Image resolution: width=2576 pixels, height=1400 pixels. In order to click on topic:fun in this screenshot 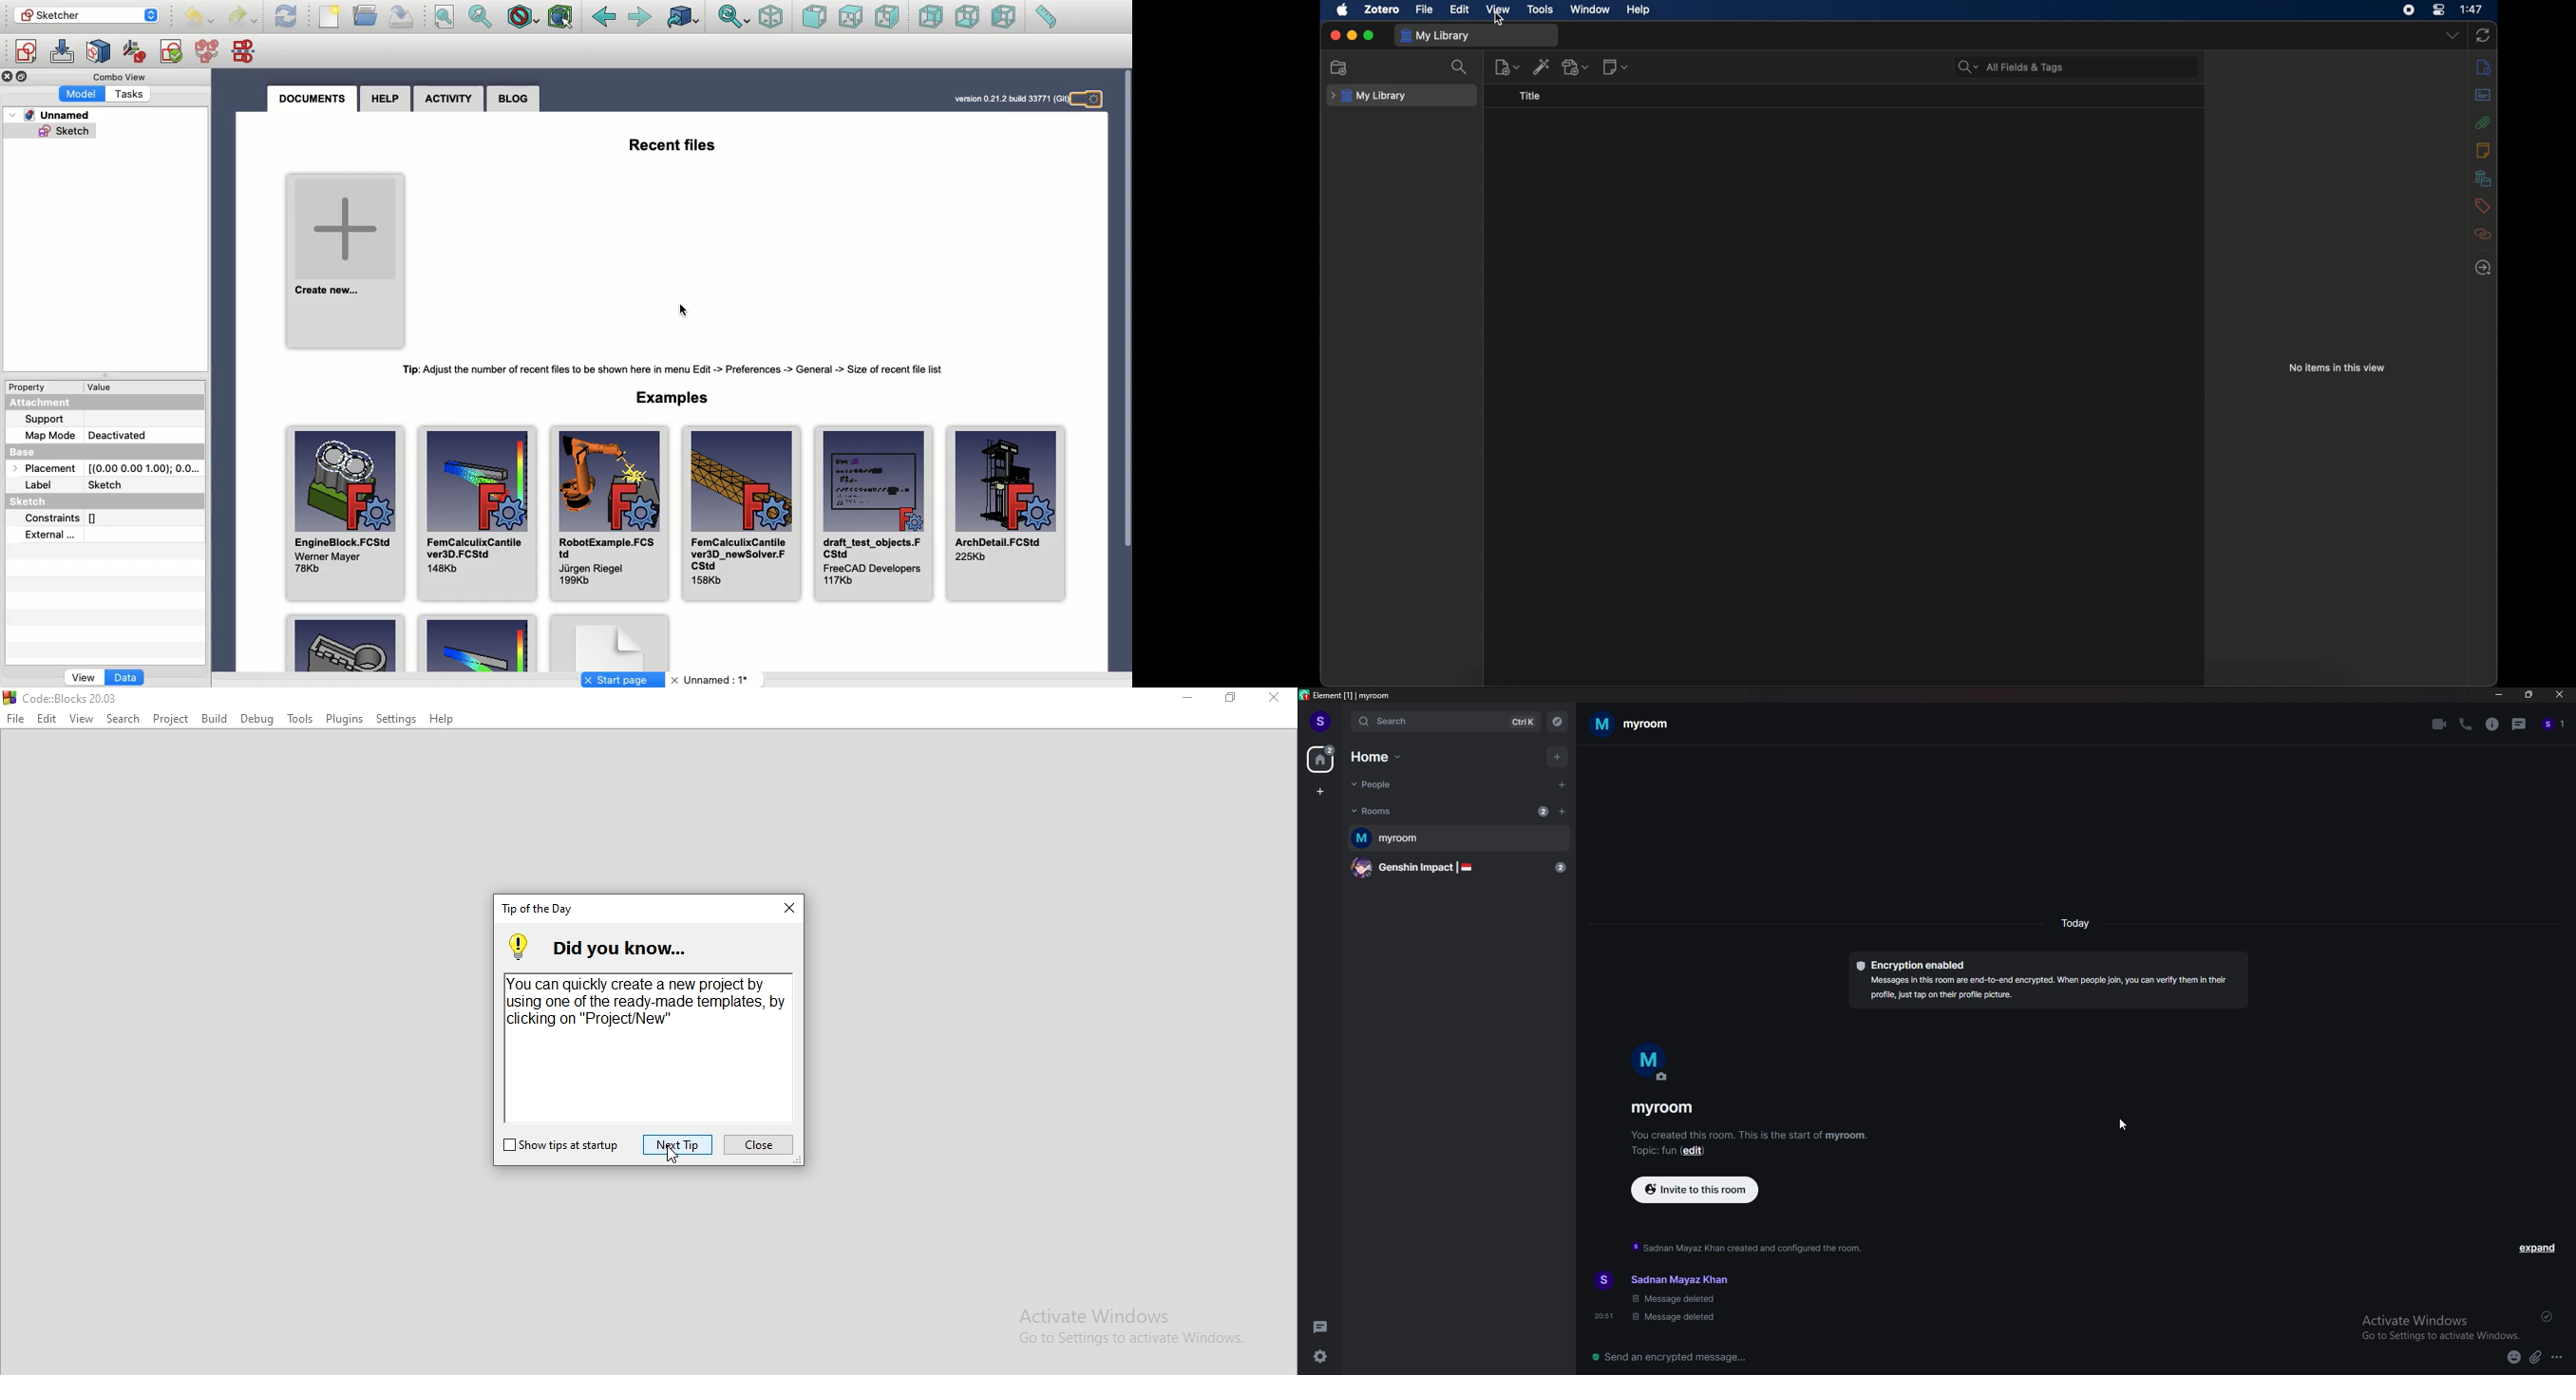, I will do `click(1653, 1152)`.